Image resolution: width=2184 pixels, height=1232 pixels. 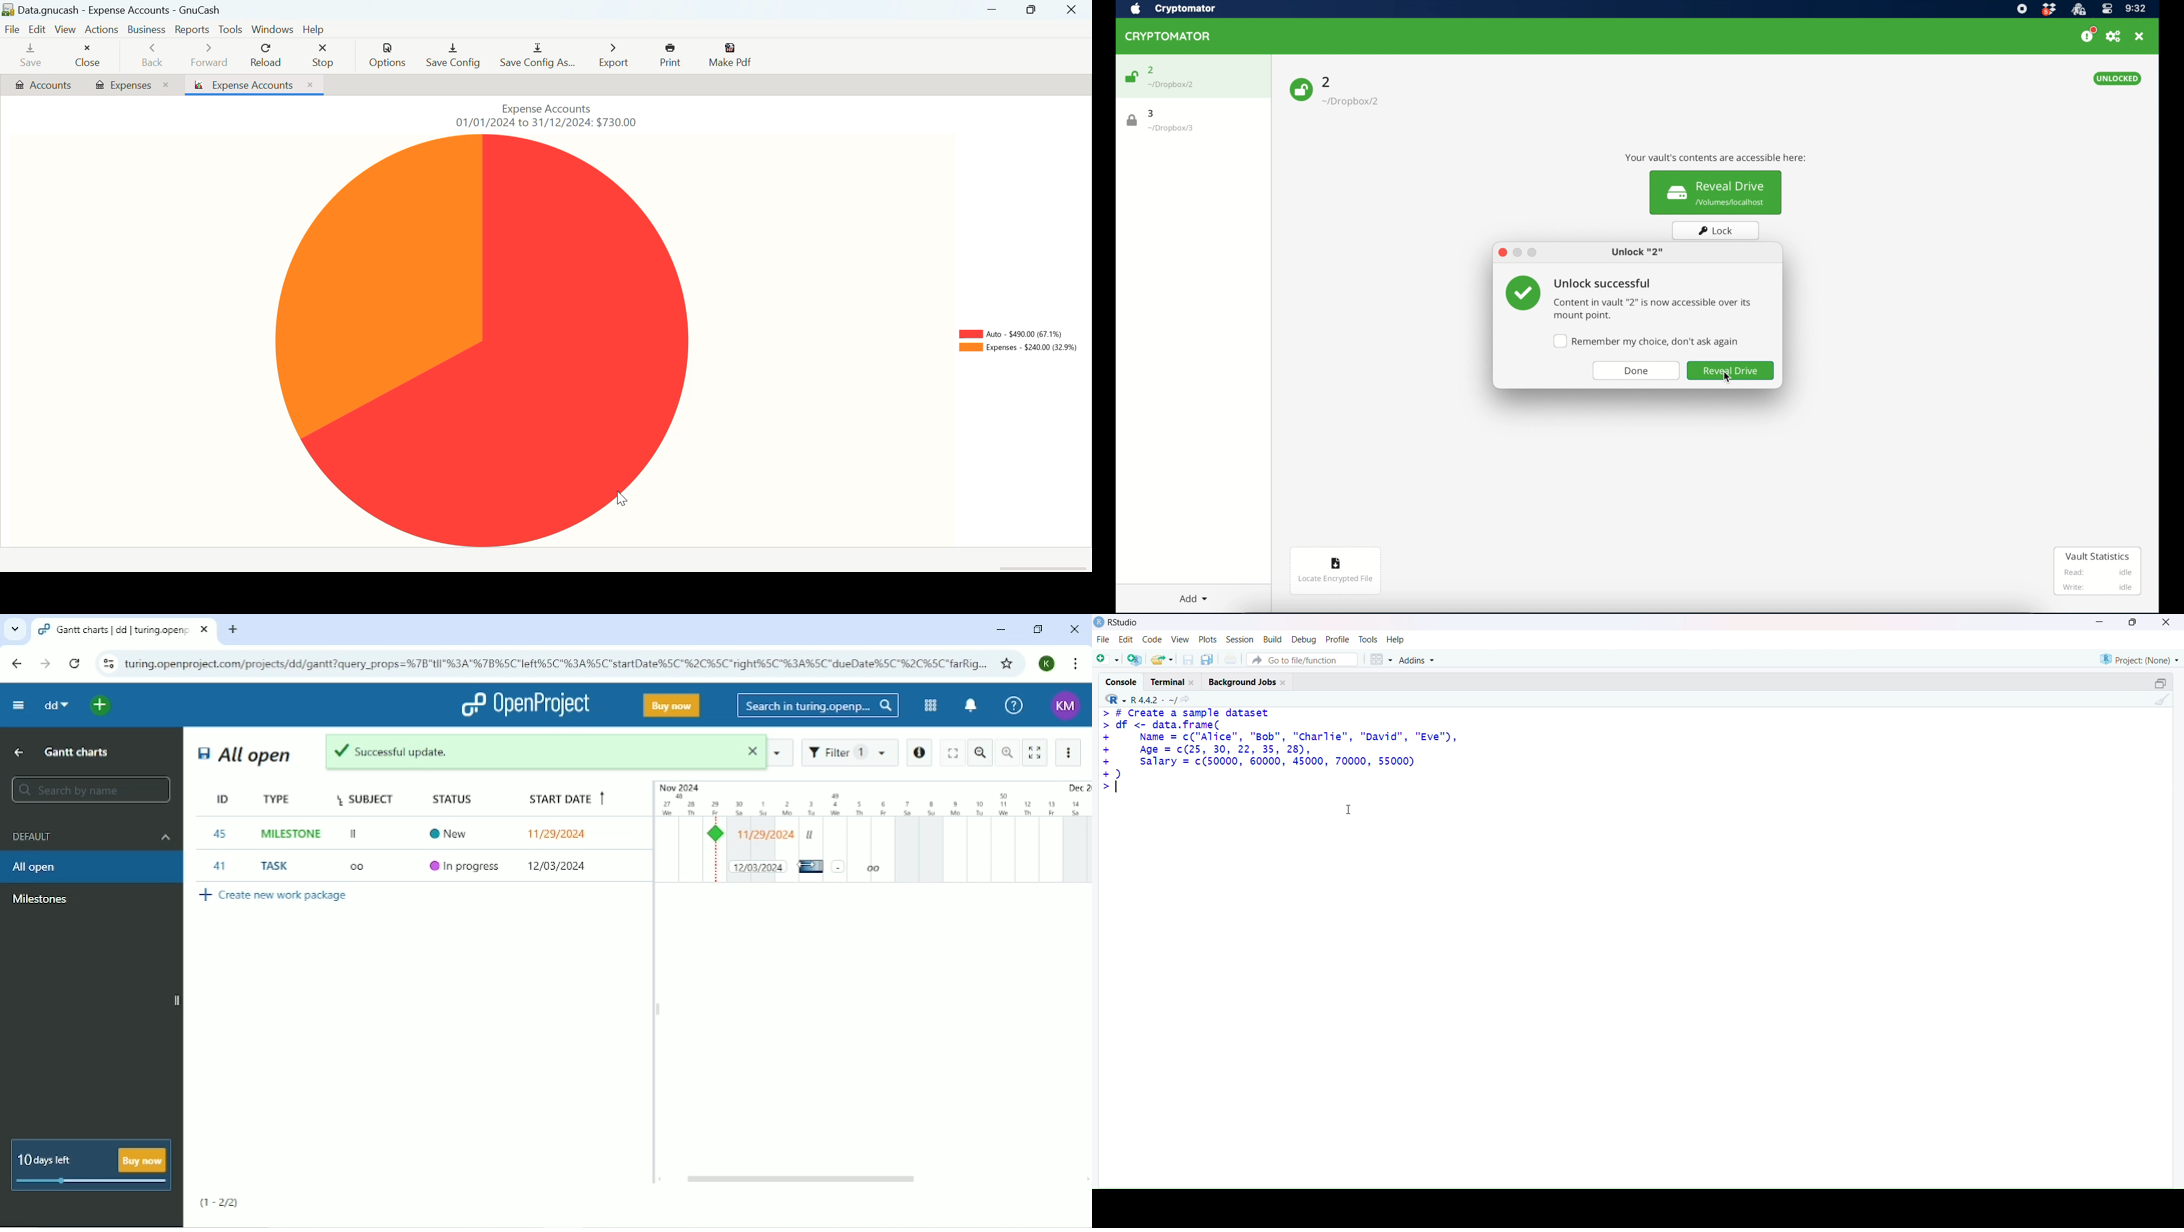 I want to click on new script, so click(x=1107, y=660).